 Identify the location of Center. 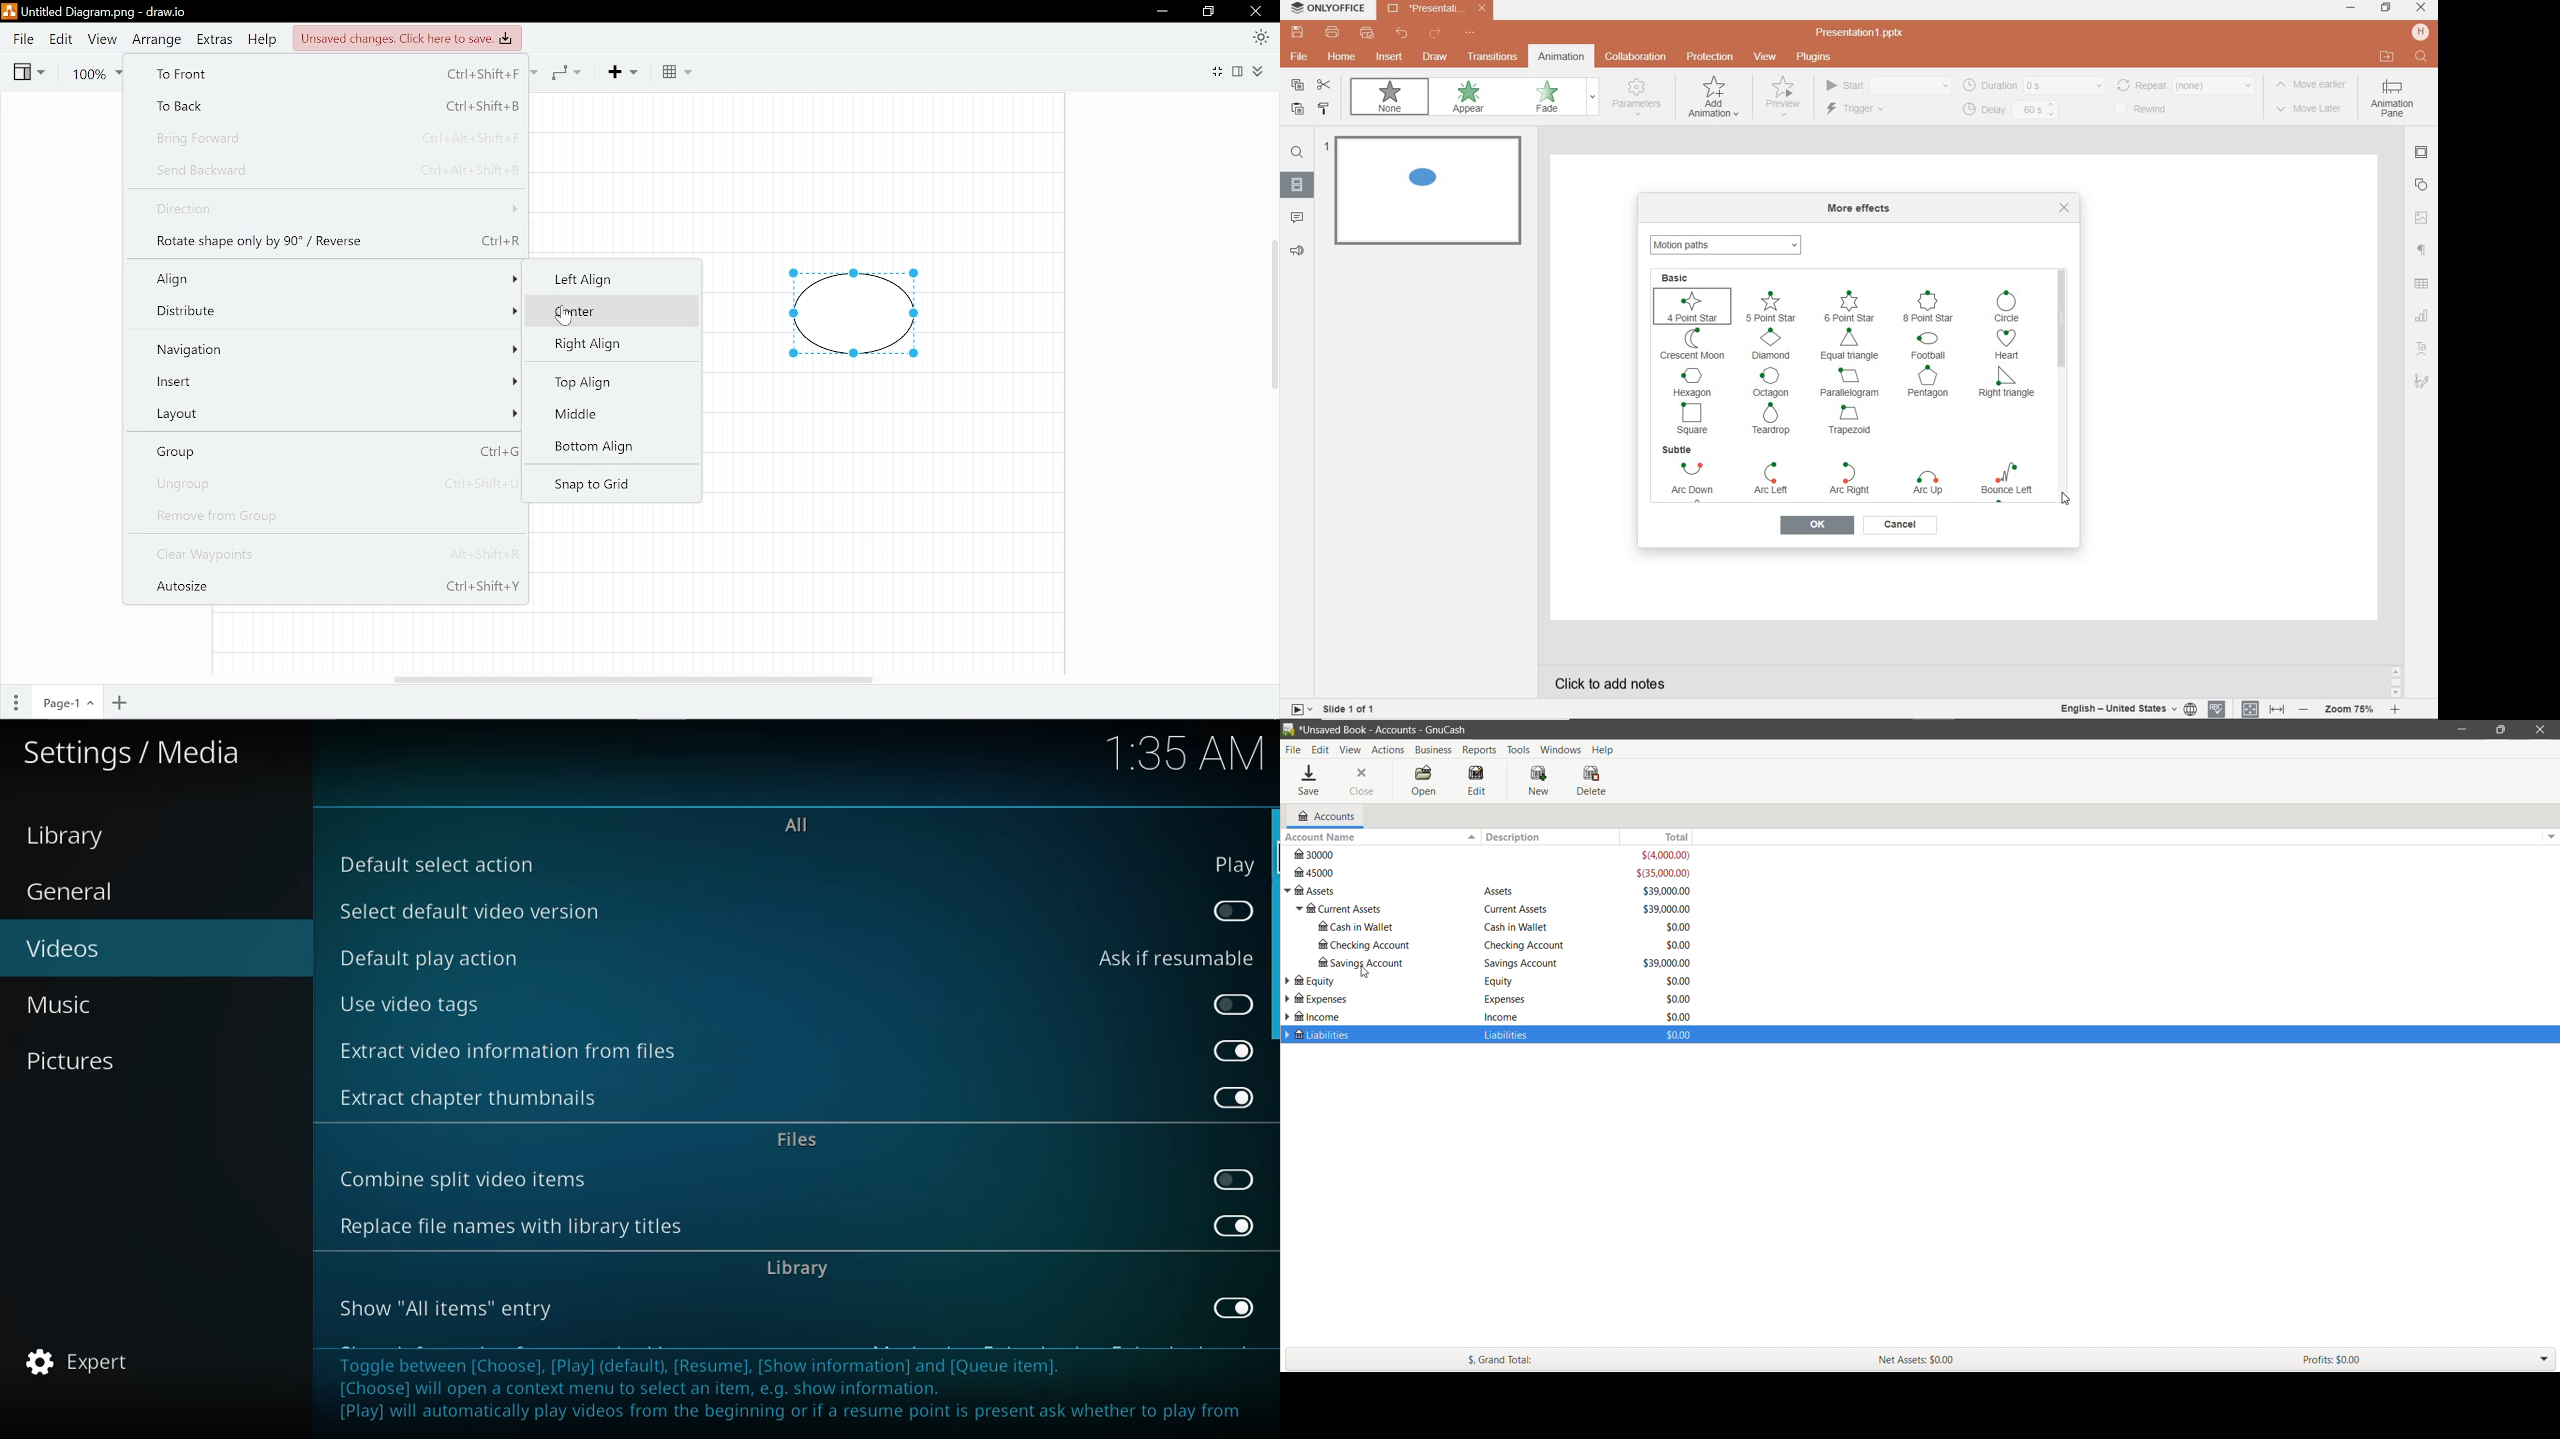
(602, 312).